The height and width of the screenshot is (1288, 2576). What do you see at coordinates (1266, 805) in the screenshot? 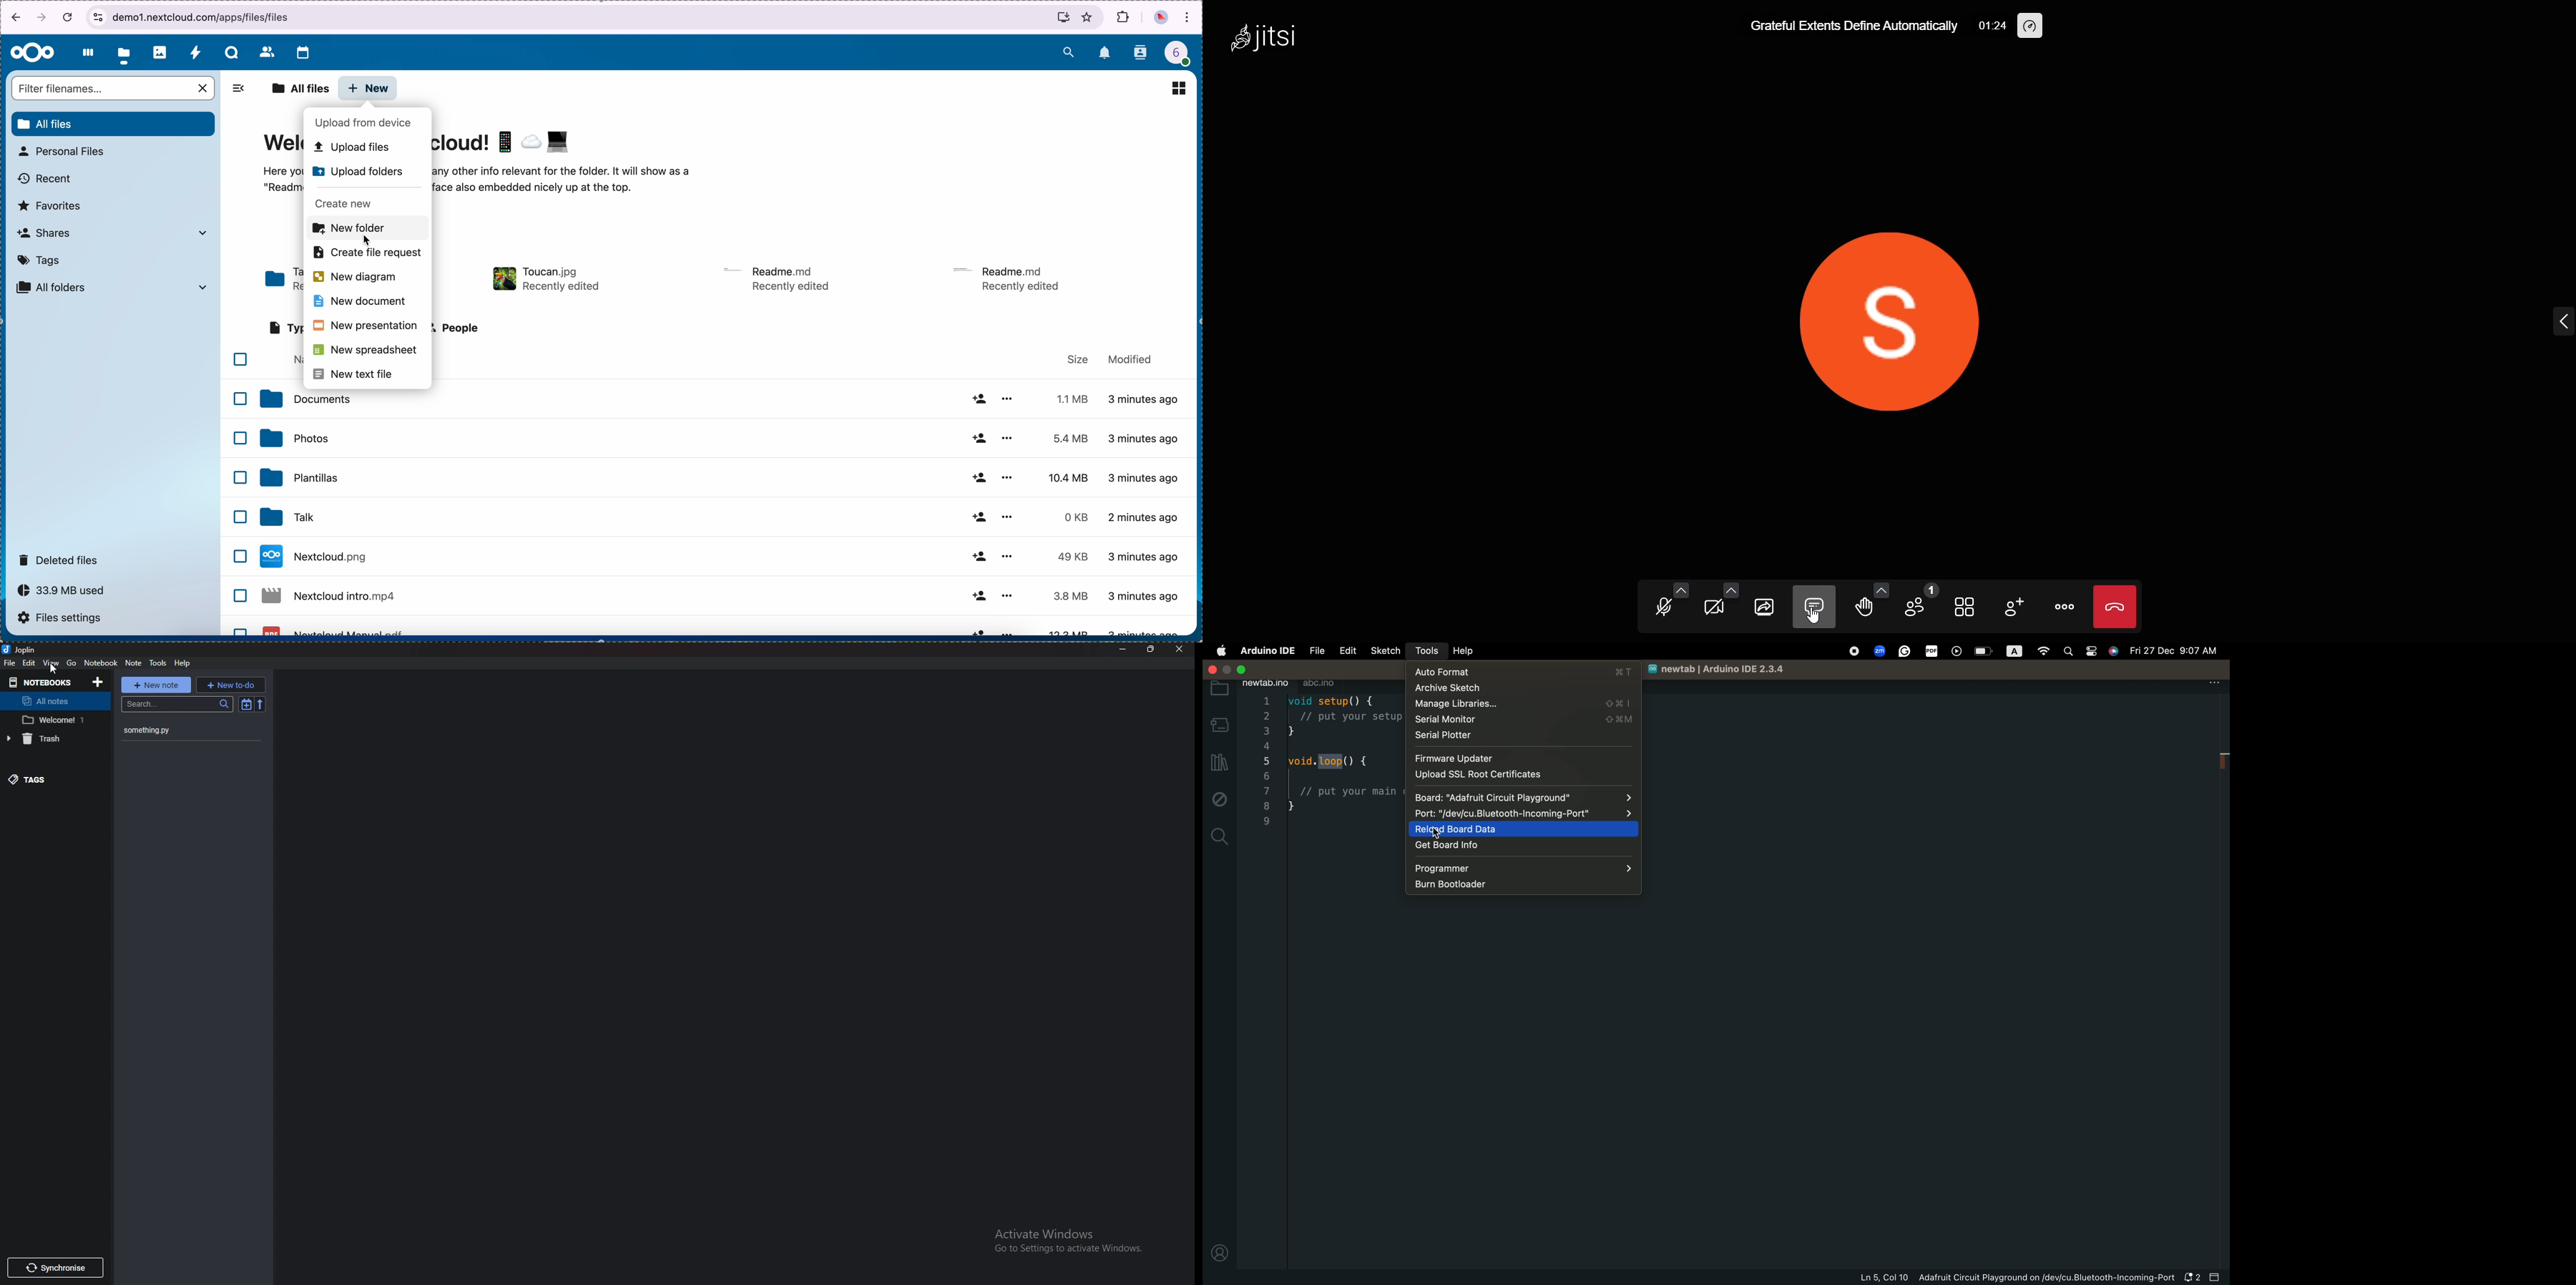
I see `8` at bounding box center [1266, 805].